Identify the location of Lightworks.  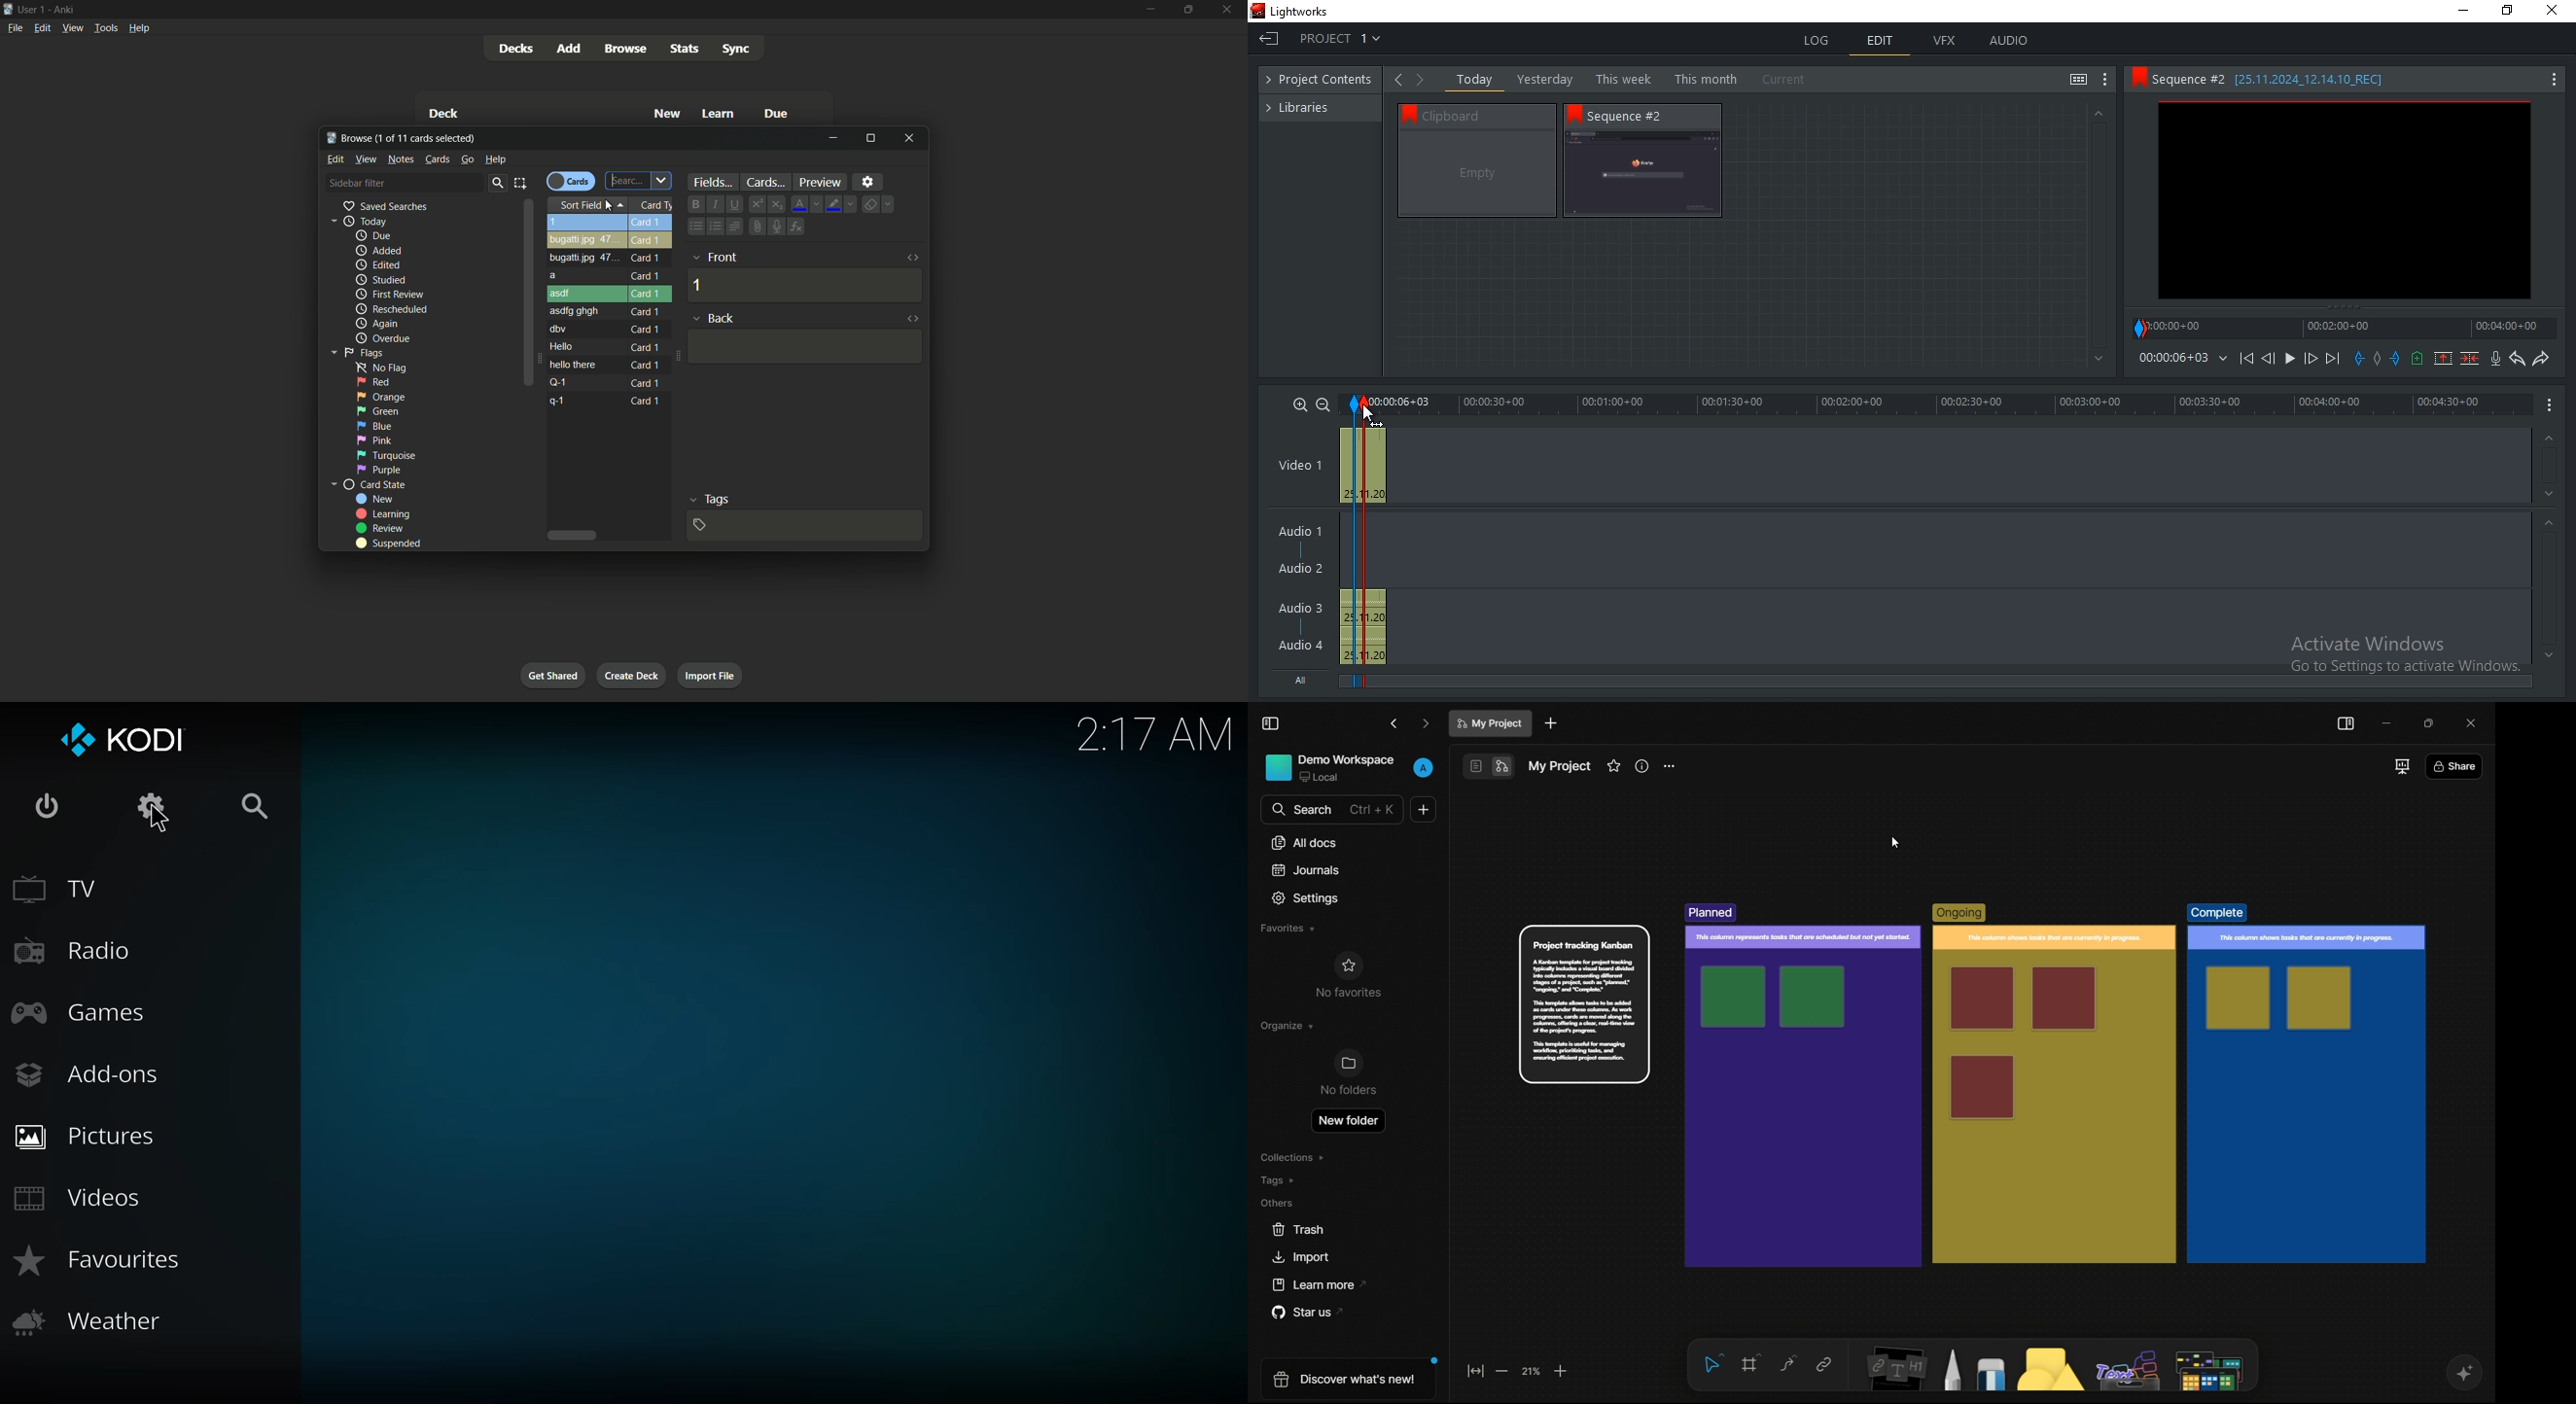
(1300, 12).